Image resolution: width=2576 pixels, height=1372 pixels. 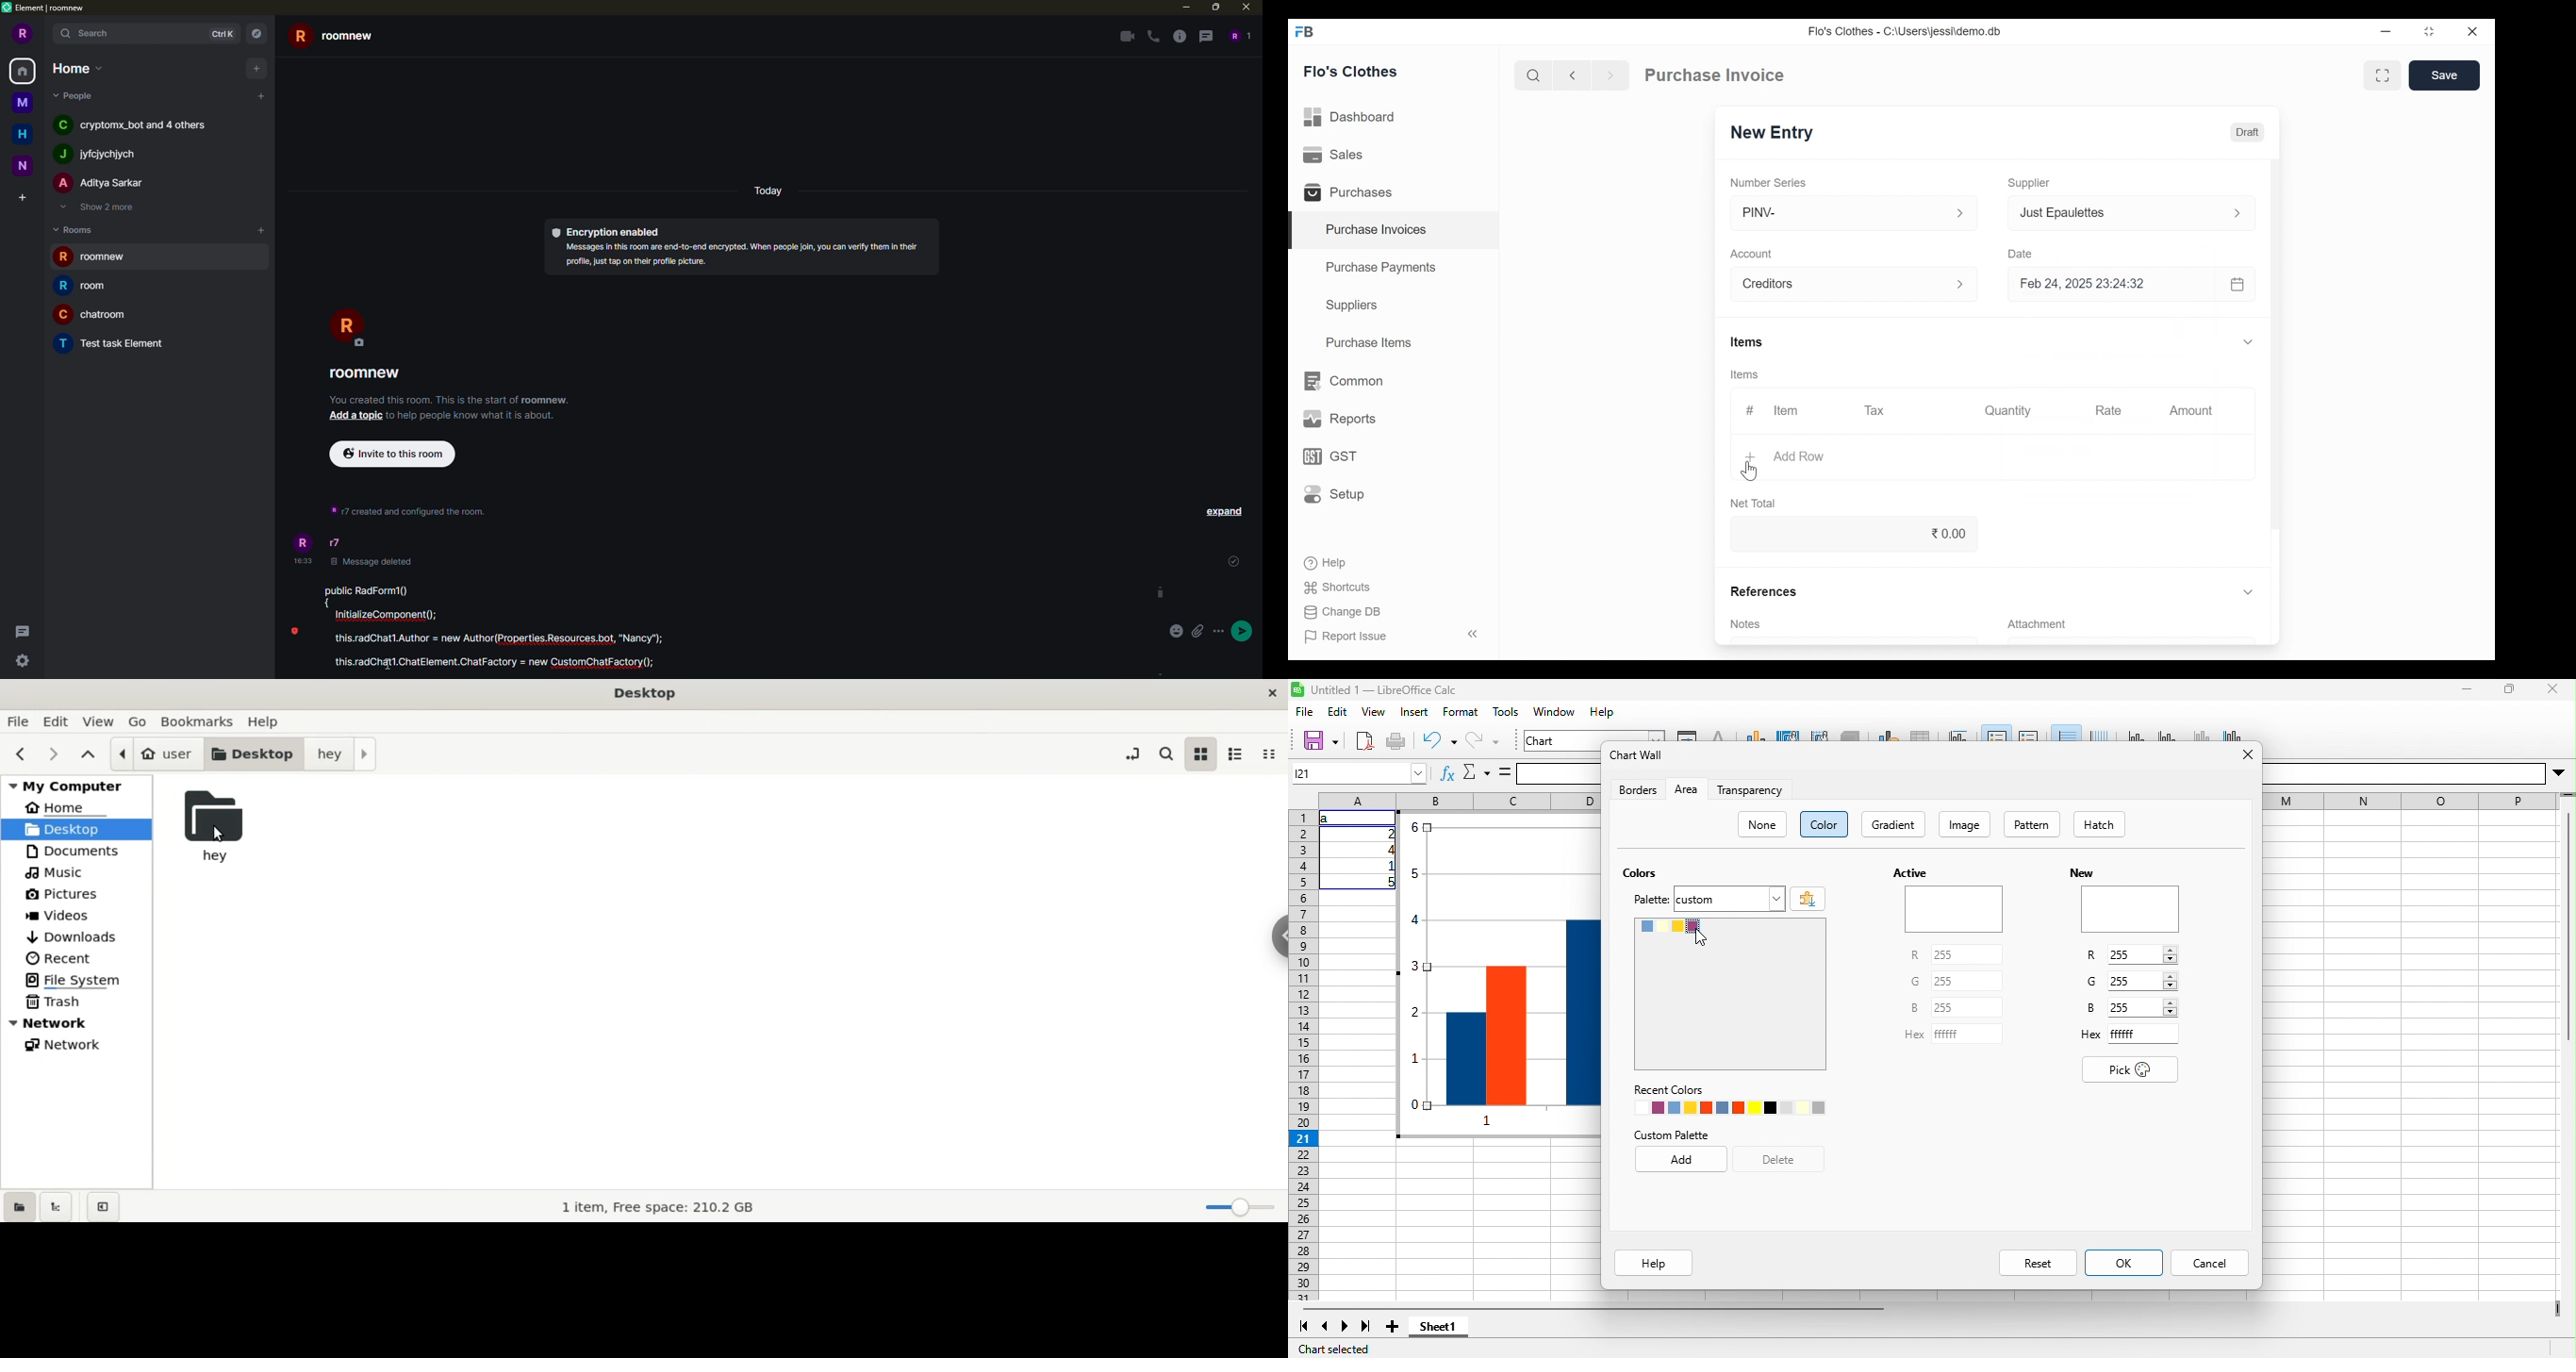 I want to click on Rate, so click(x=2107, y=411).